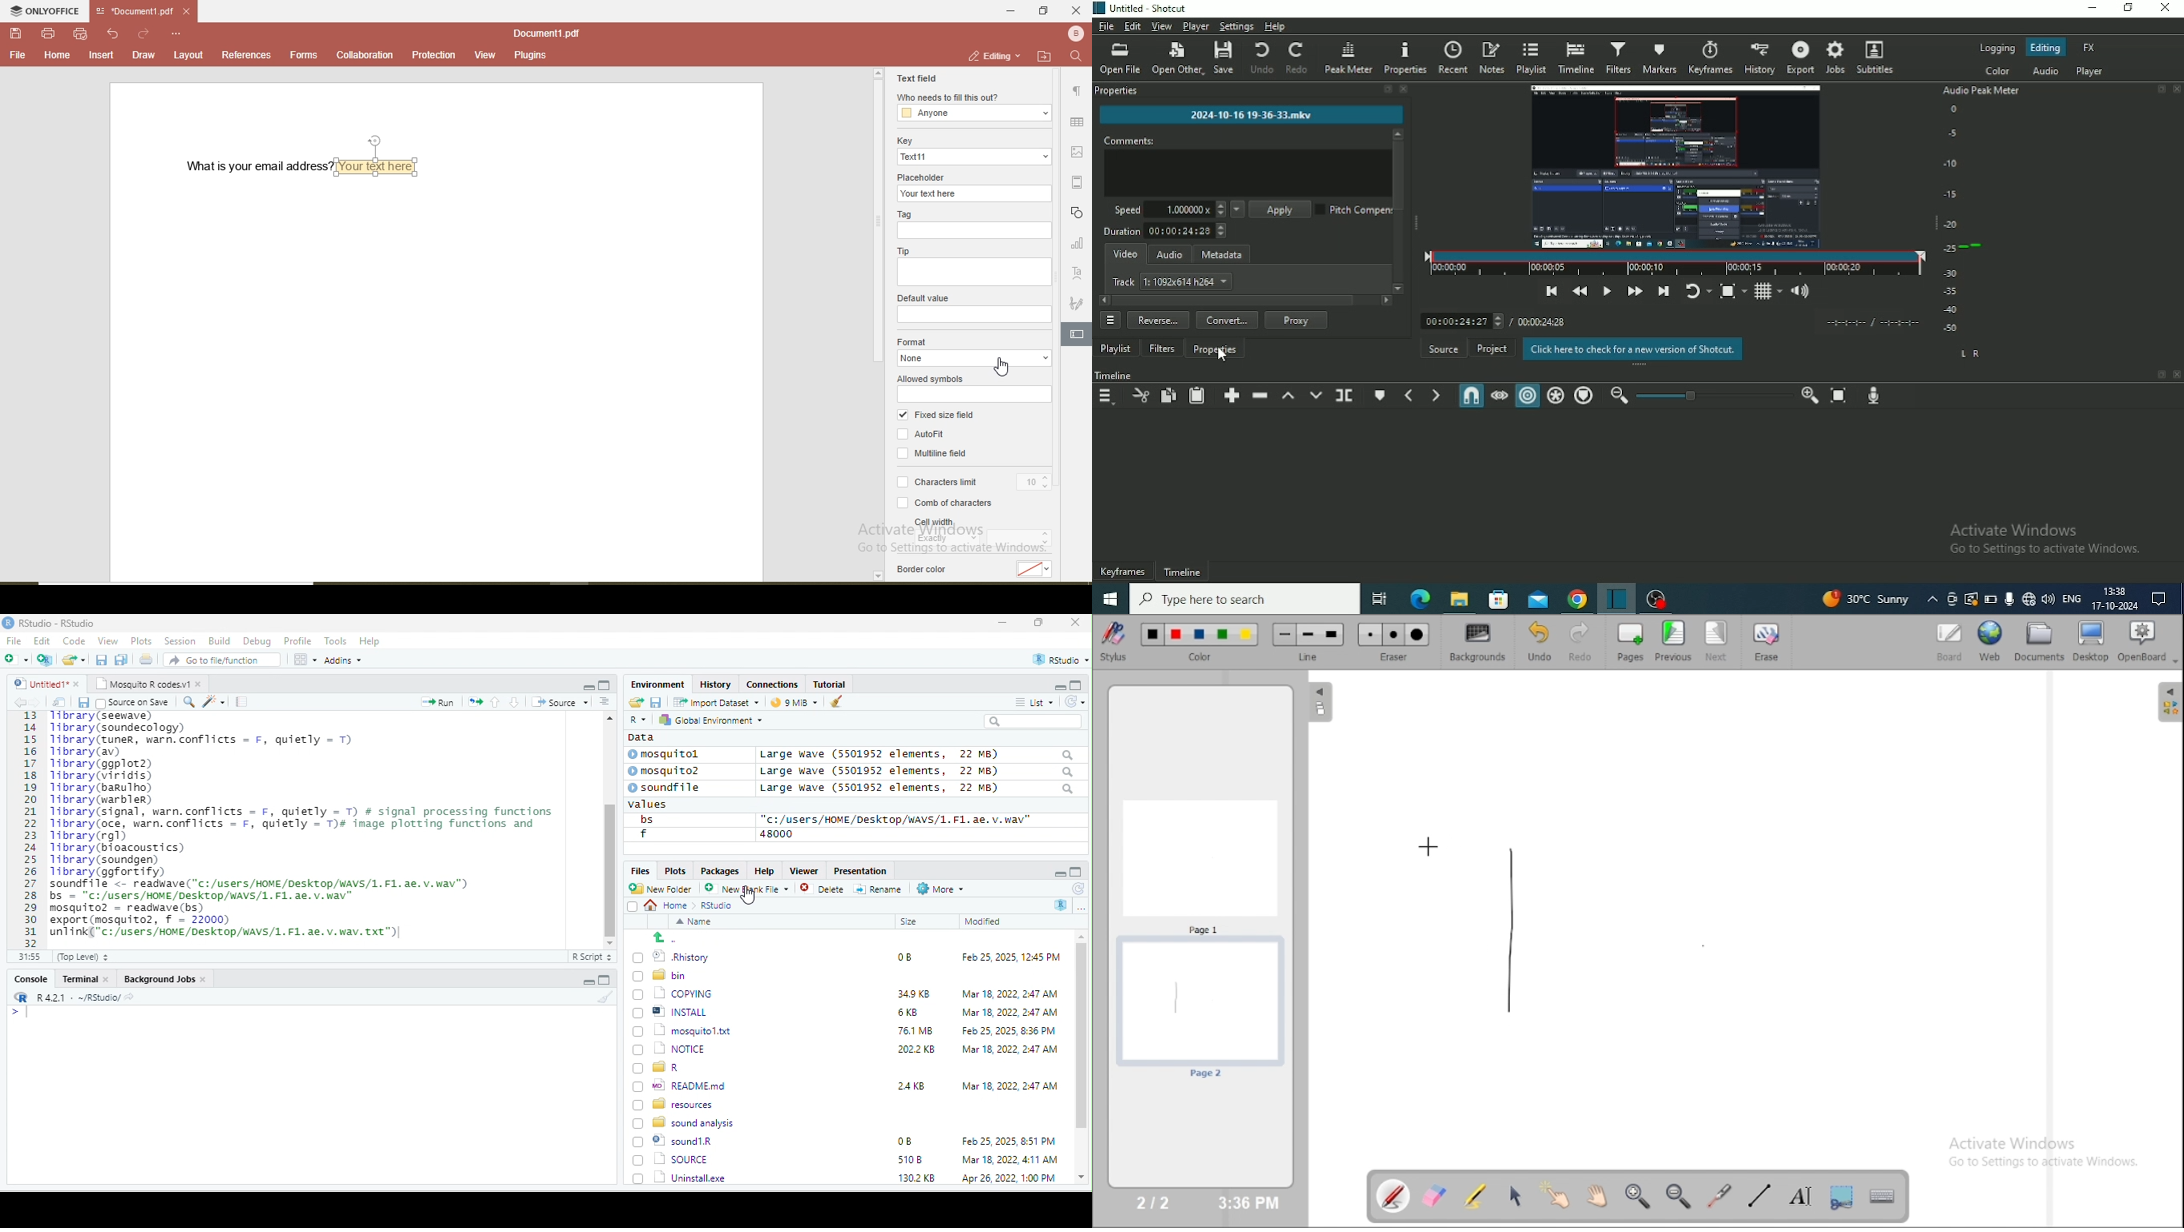 The width and height of the screenshot is (2184, 1232). What do you see at coordinates (1451, 57) in the screenshot?
I see `Recent` at bounding box center [1451, 57].